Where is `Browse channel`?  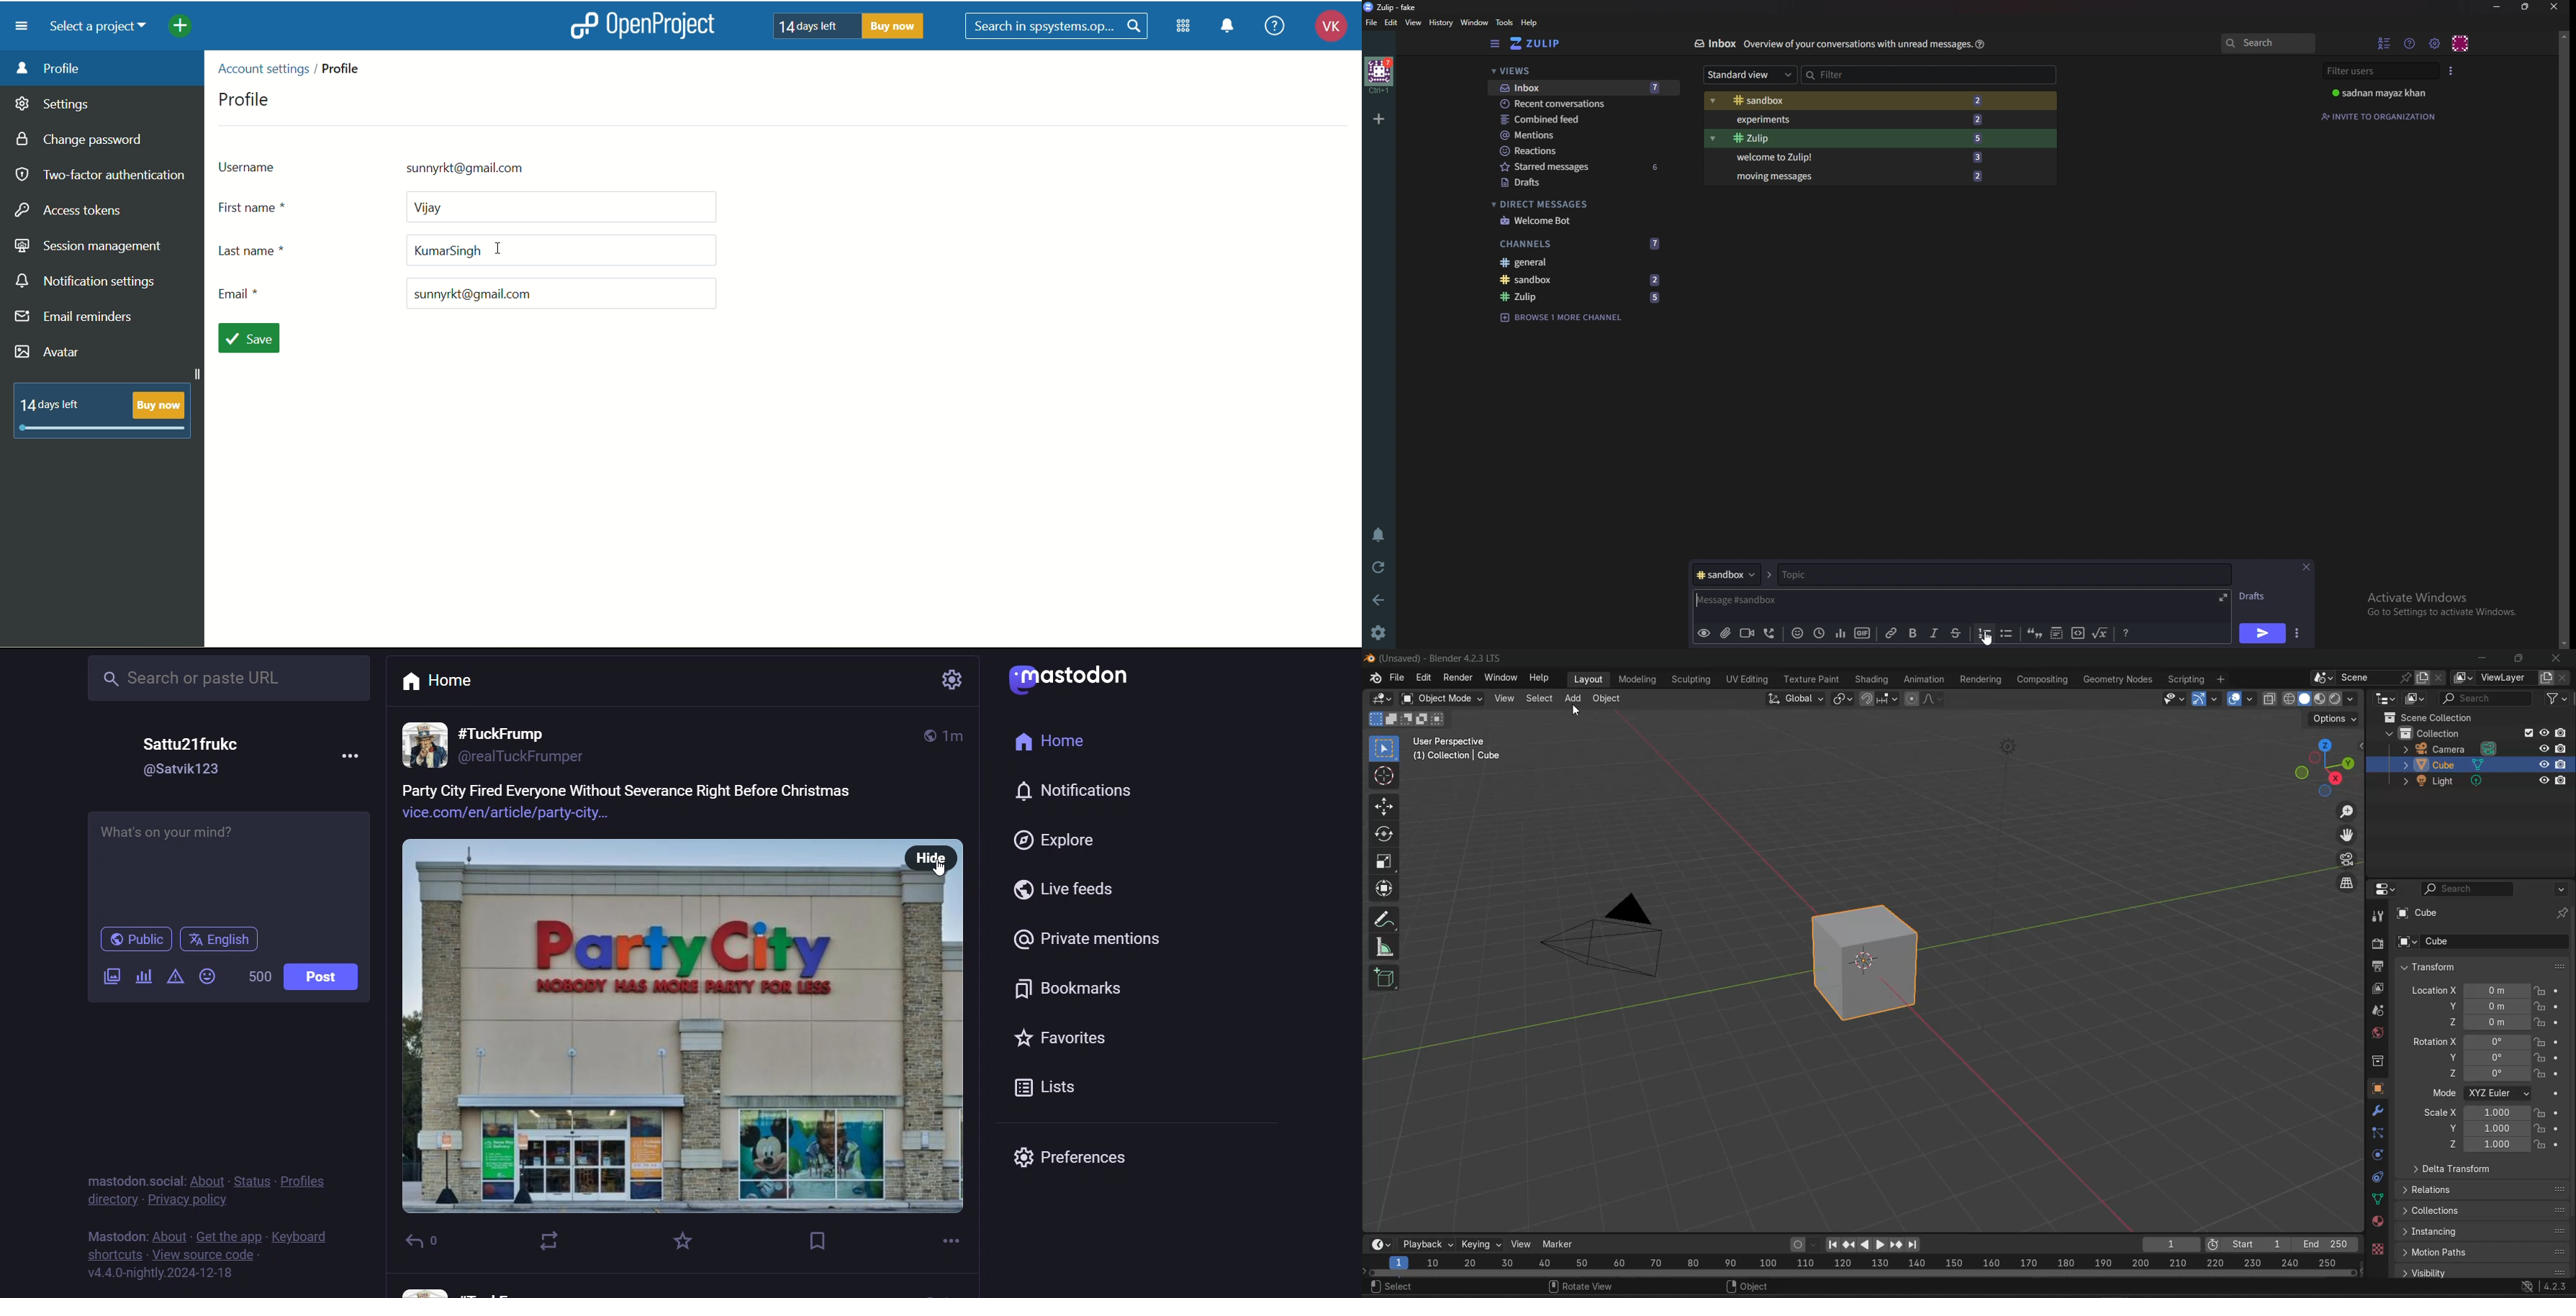 Browse channel is located at coordinates (1568, 316).